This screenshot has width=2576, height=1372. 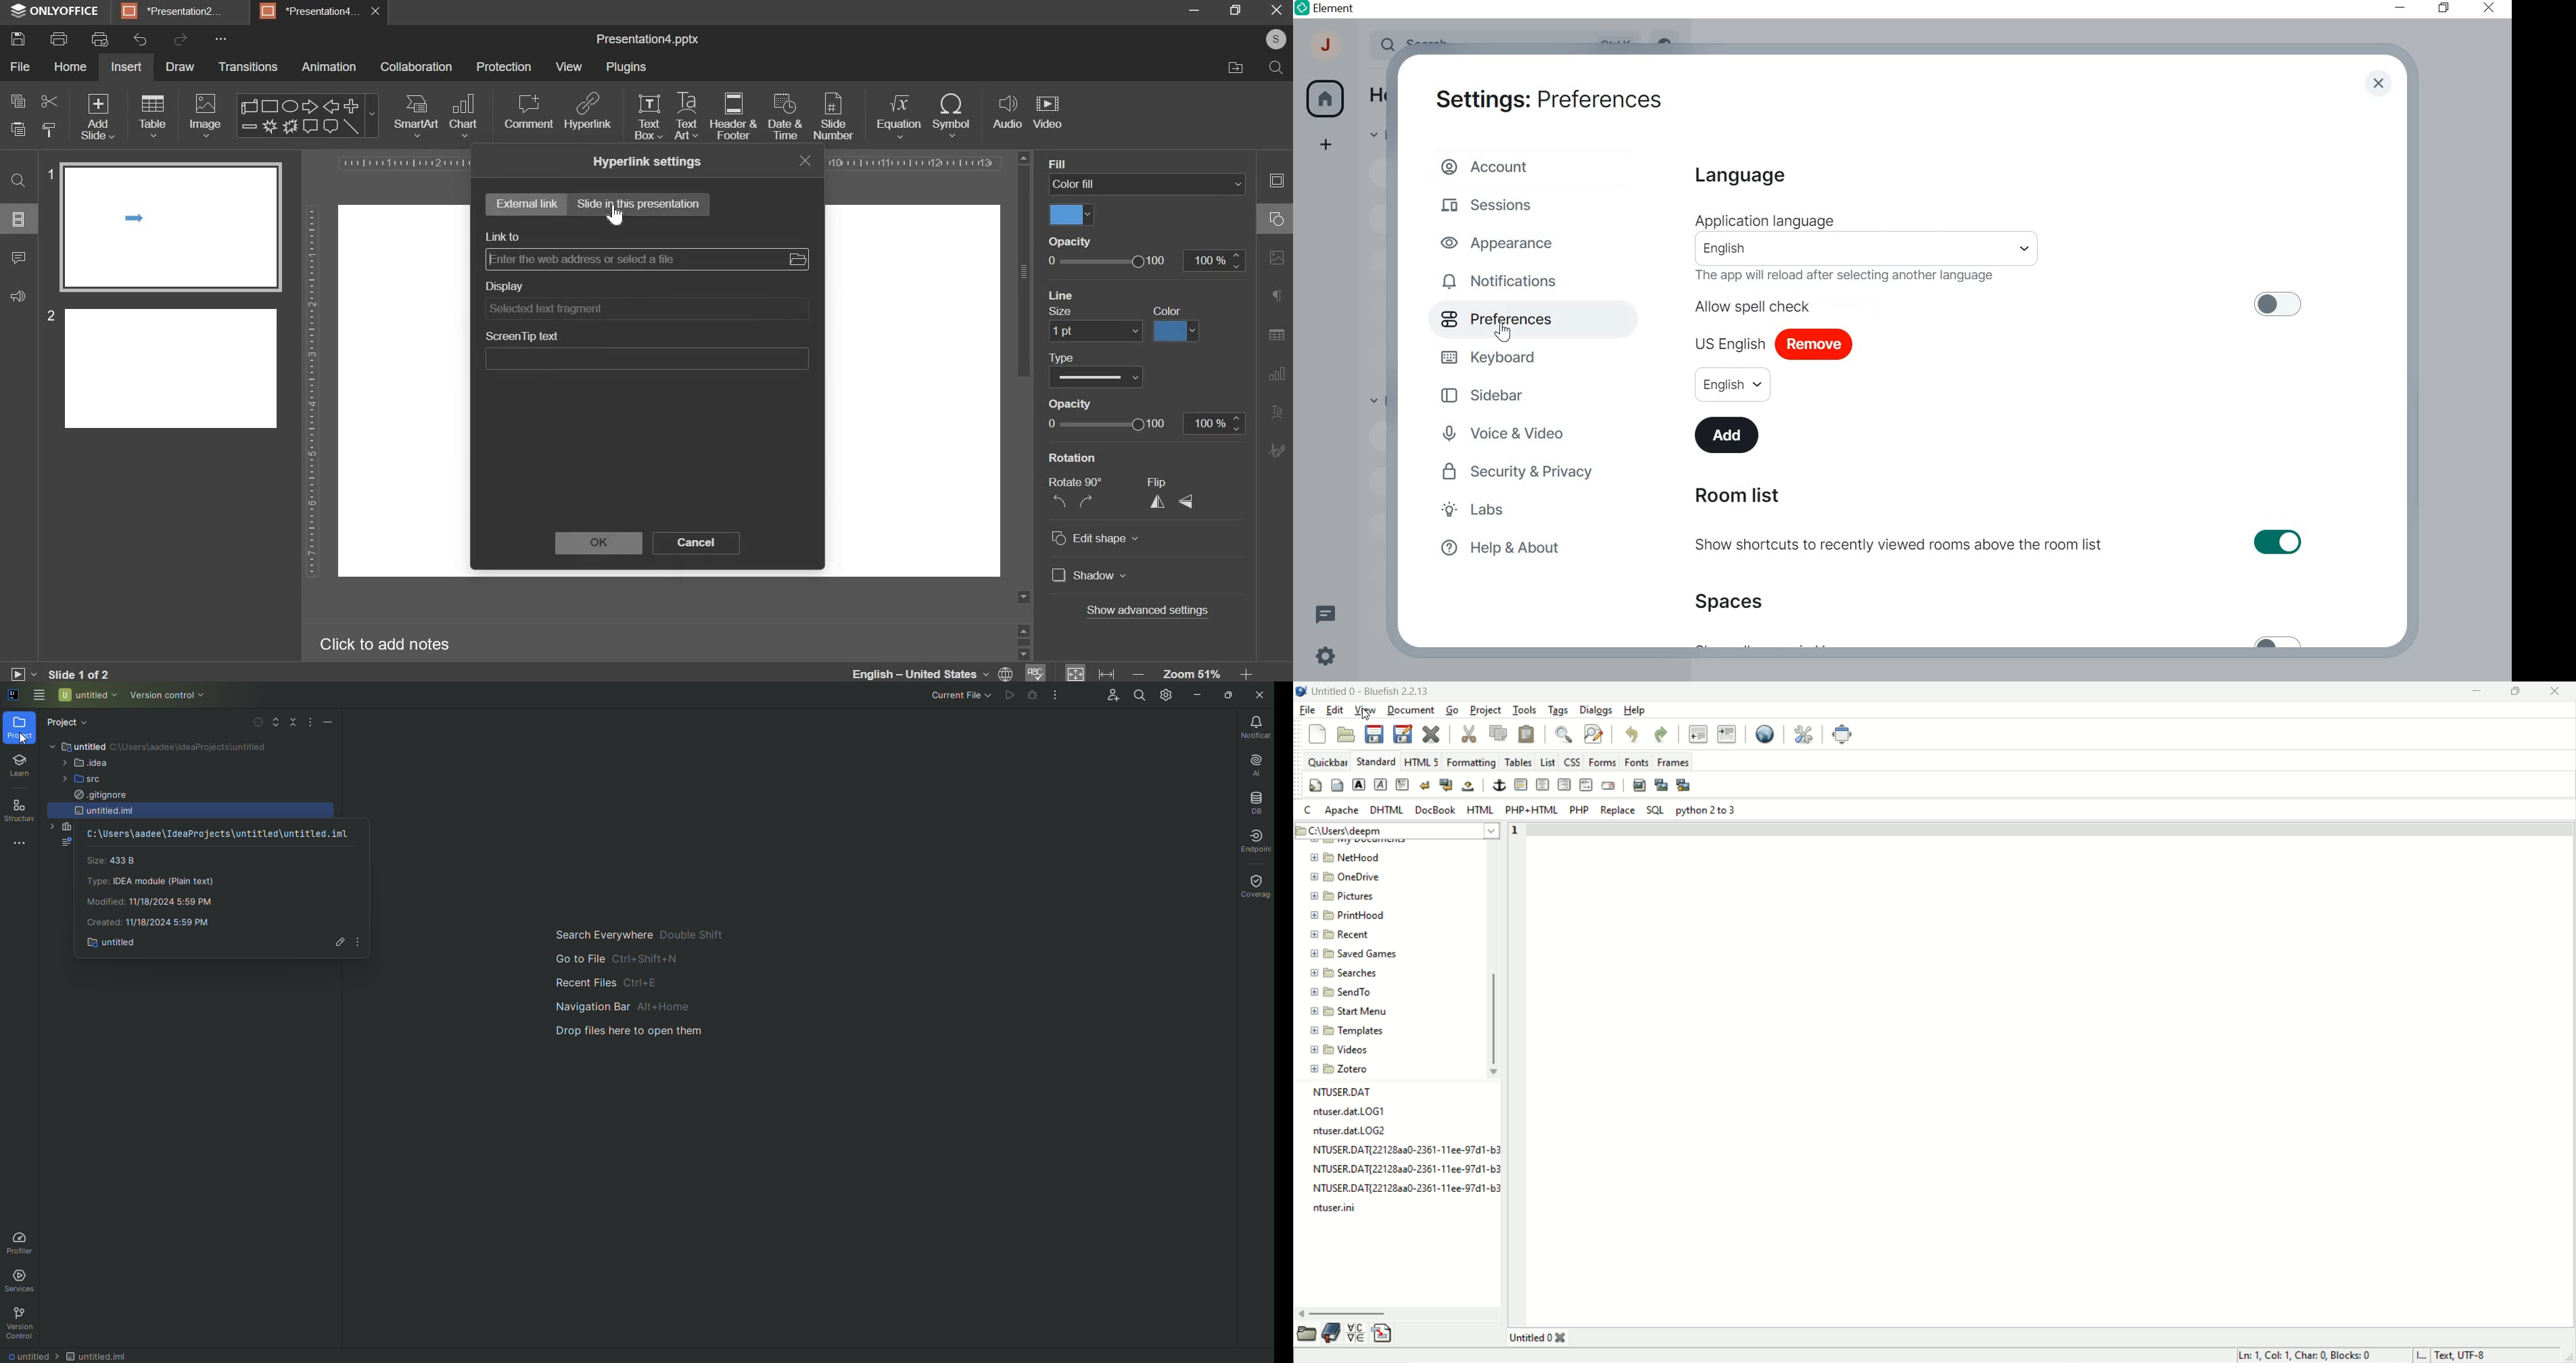 What do you see at coordinates (2421, 1355) in the screenshot?
I see `I` at bounding box center [2421, 1355].